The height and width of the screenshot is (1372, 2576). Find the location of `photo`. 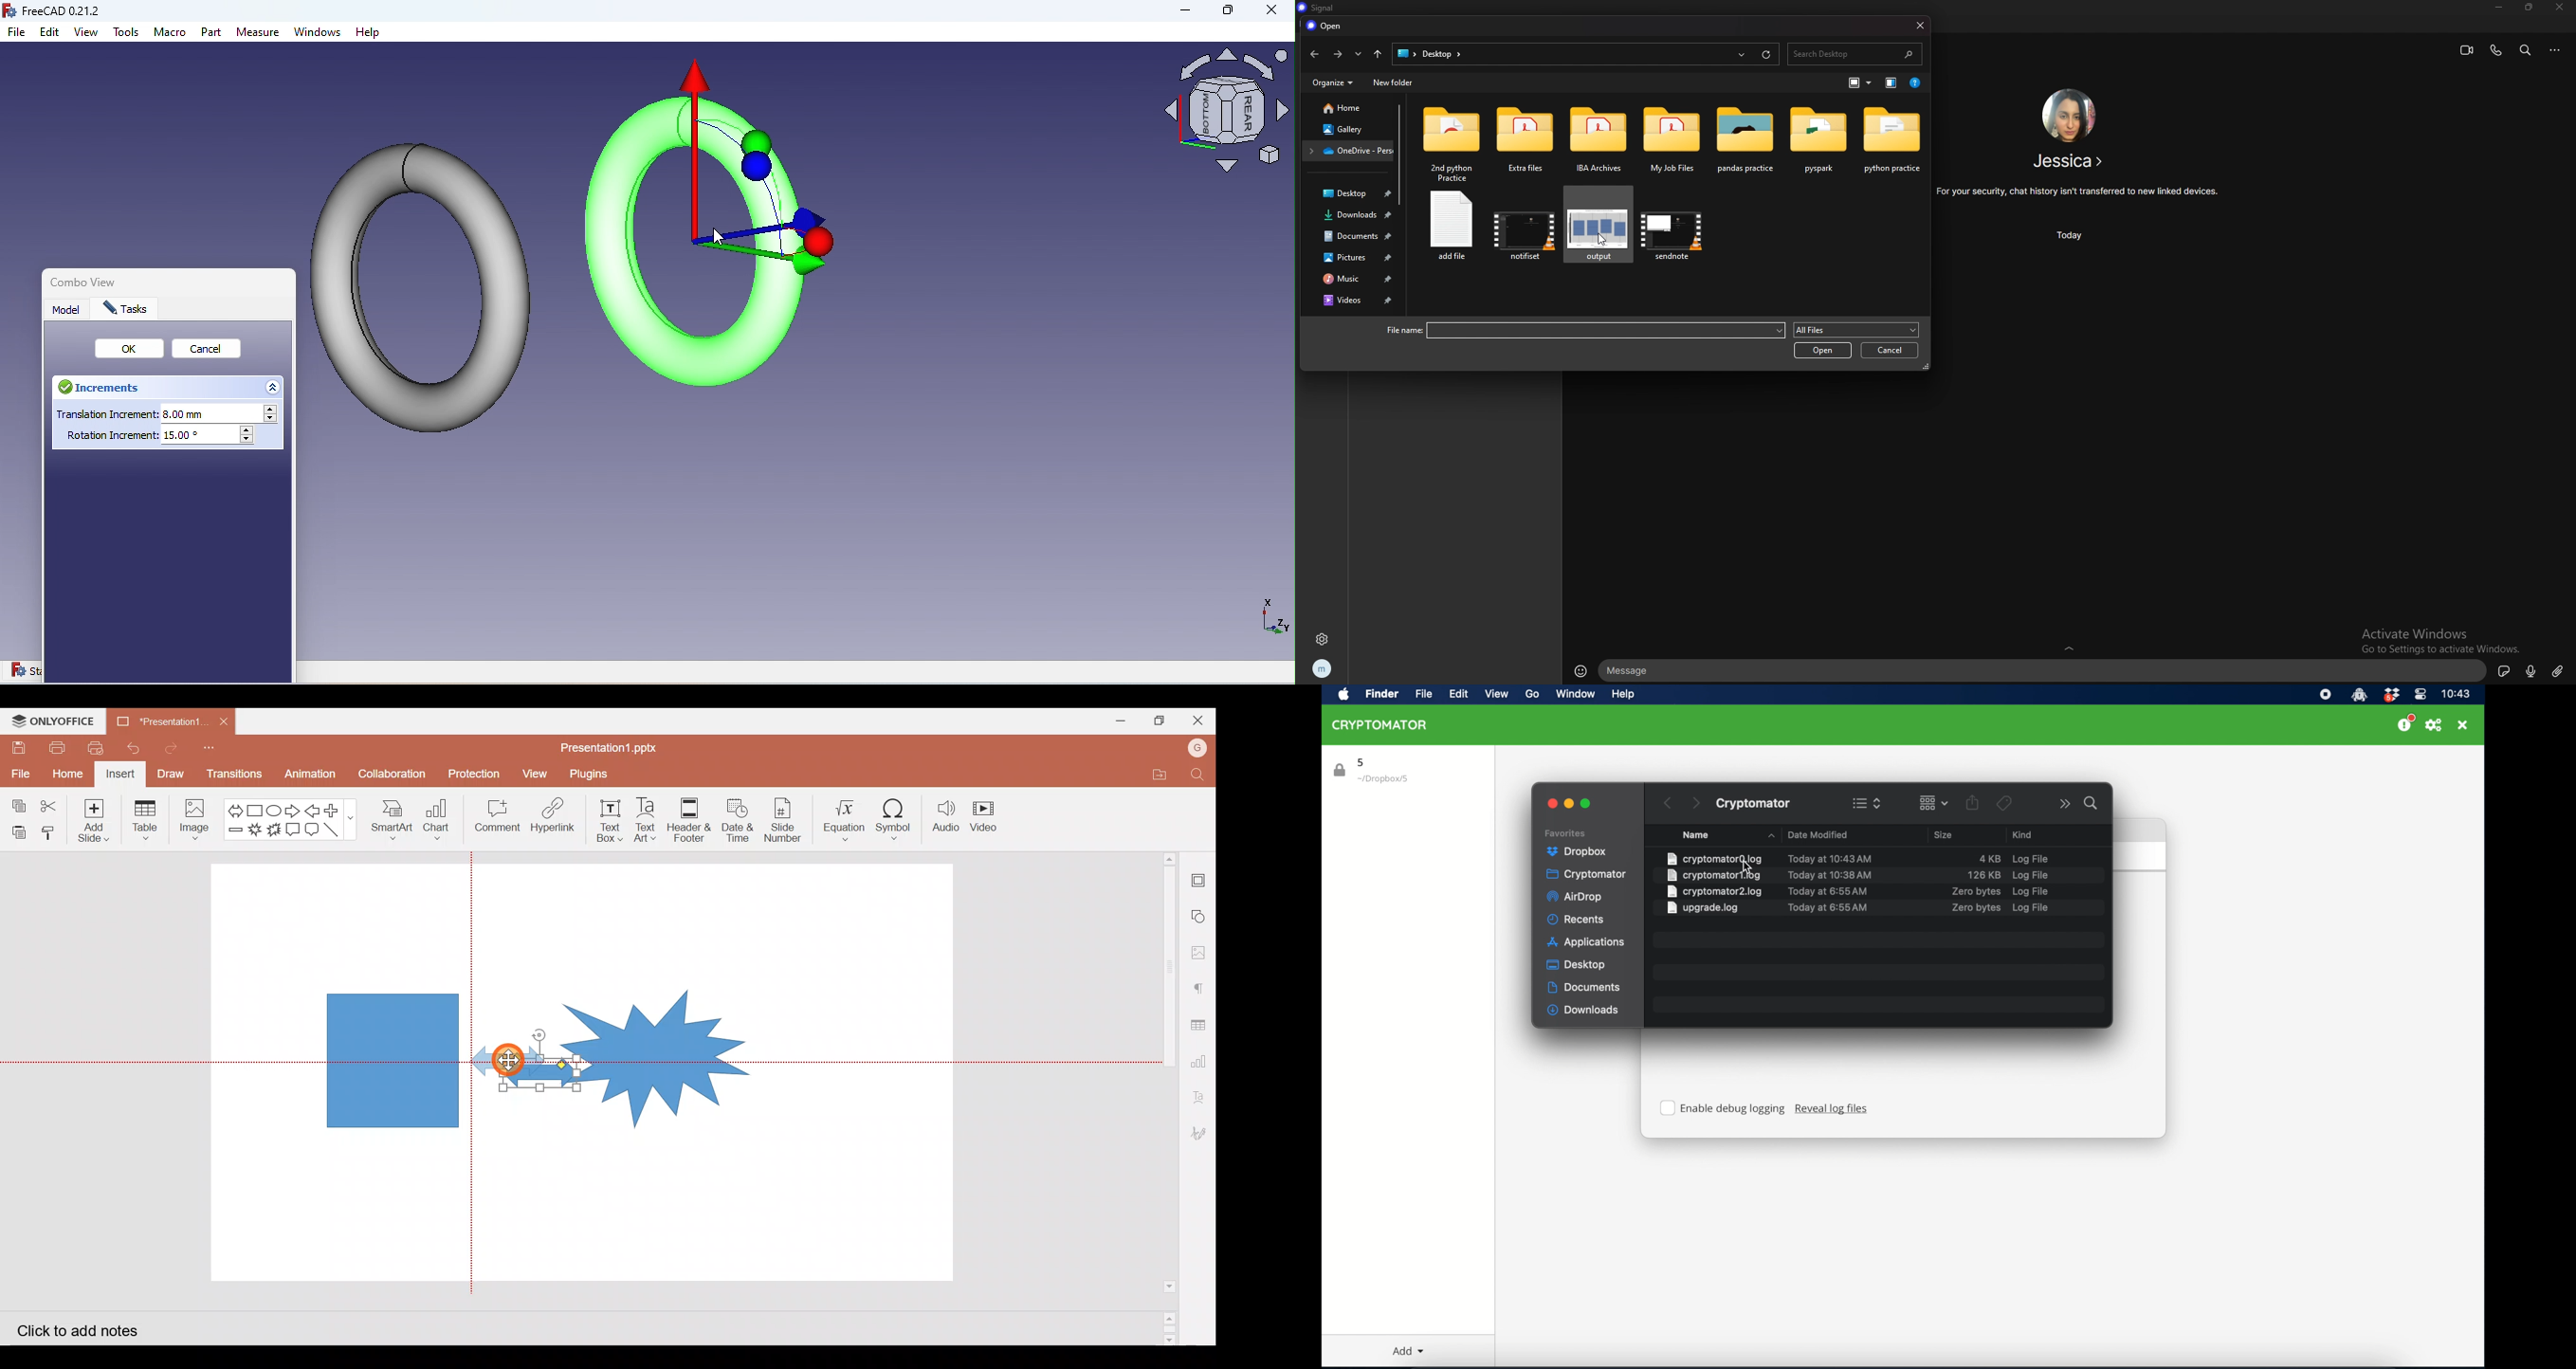

photo is located at coordinates (1597, 234).